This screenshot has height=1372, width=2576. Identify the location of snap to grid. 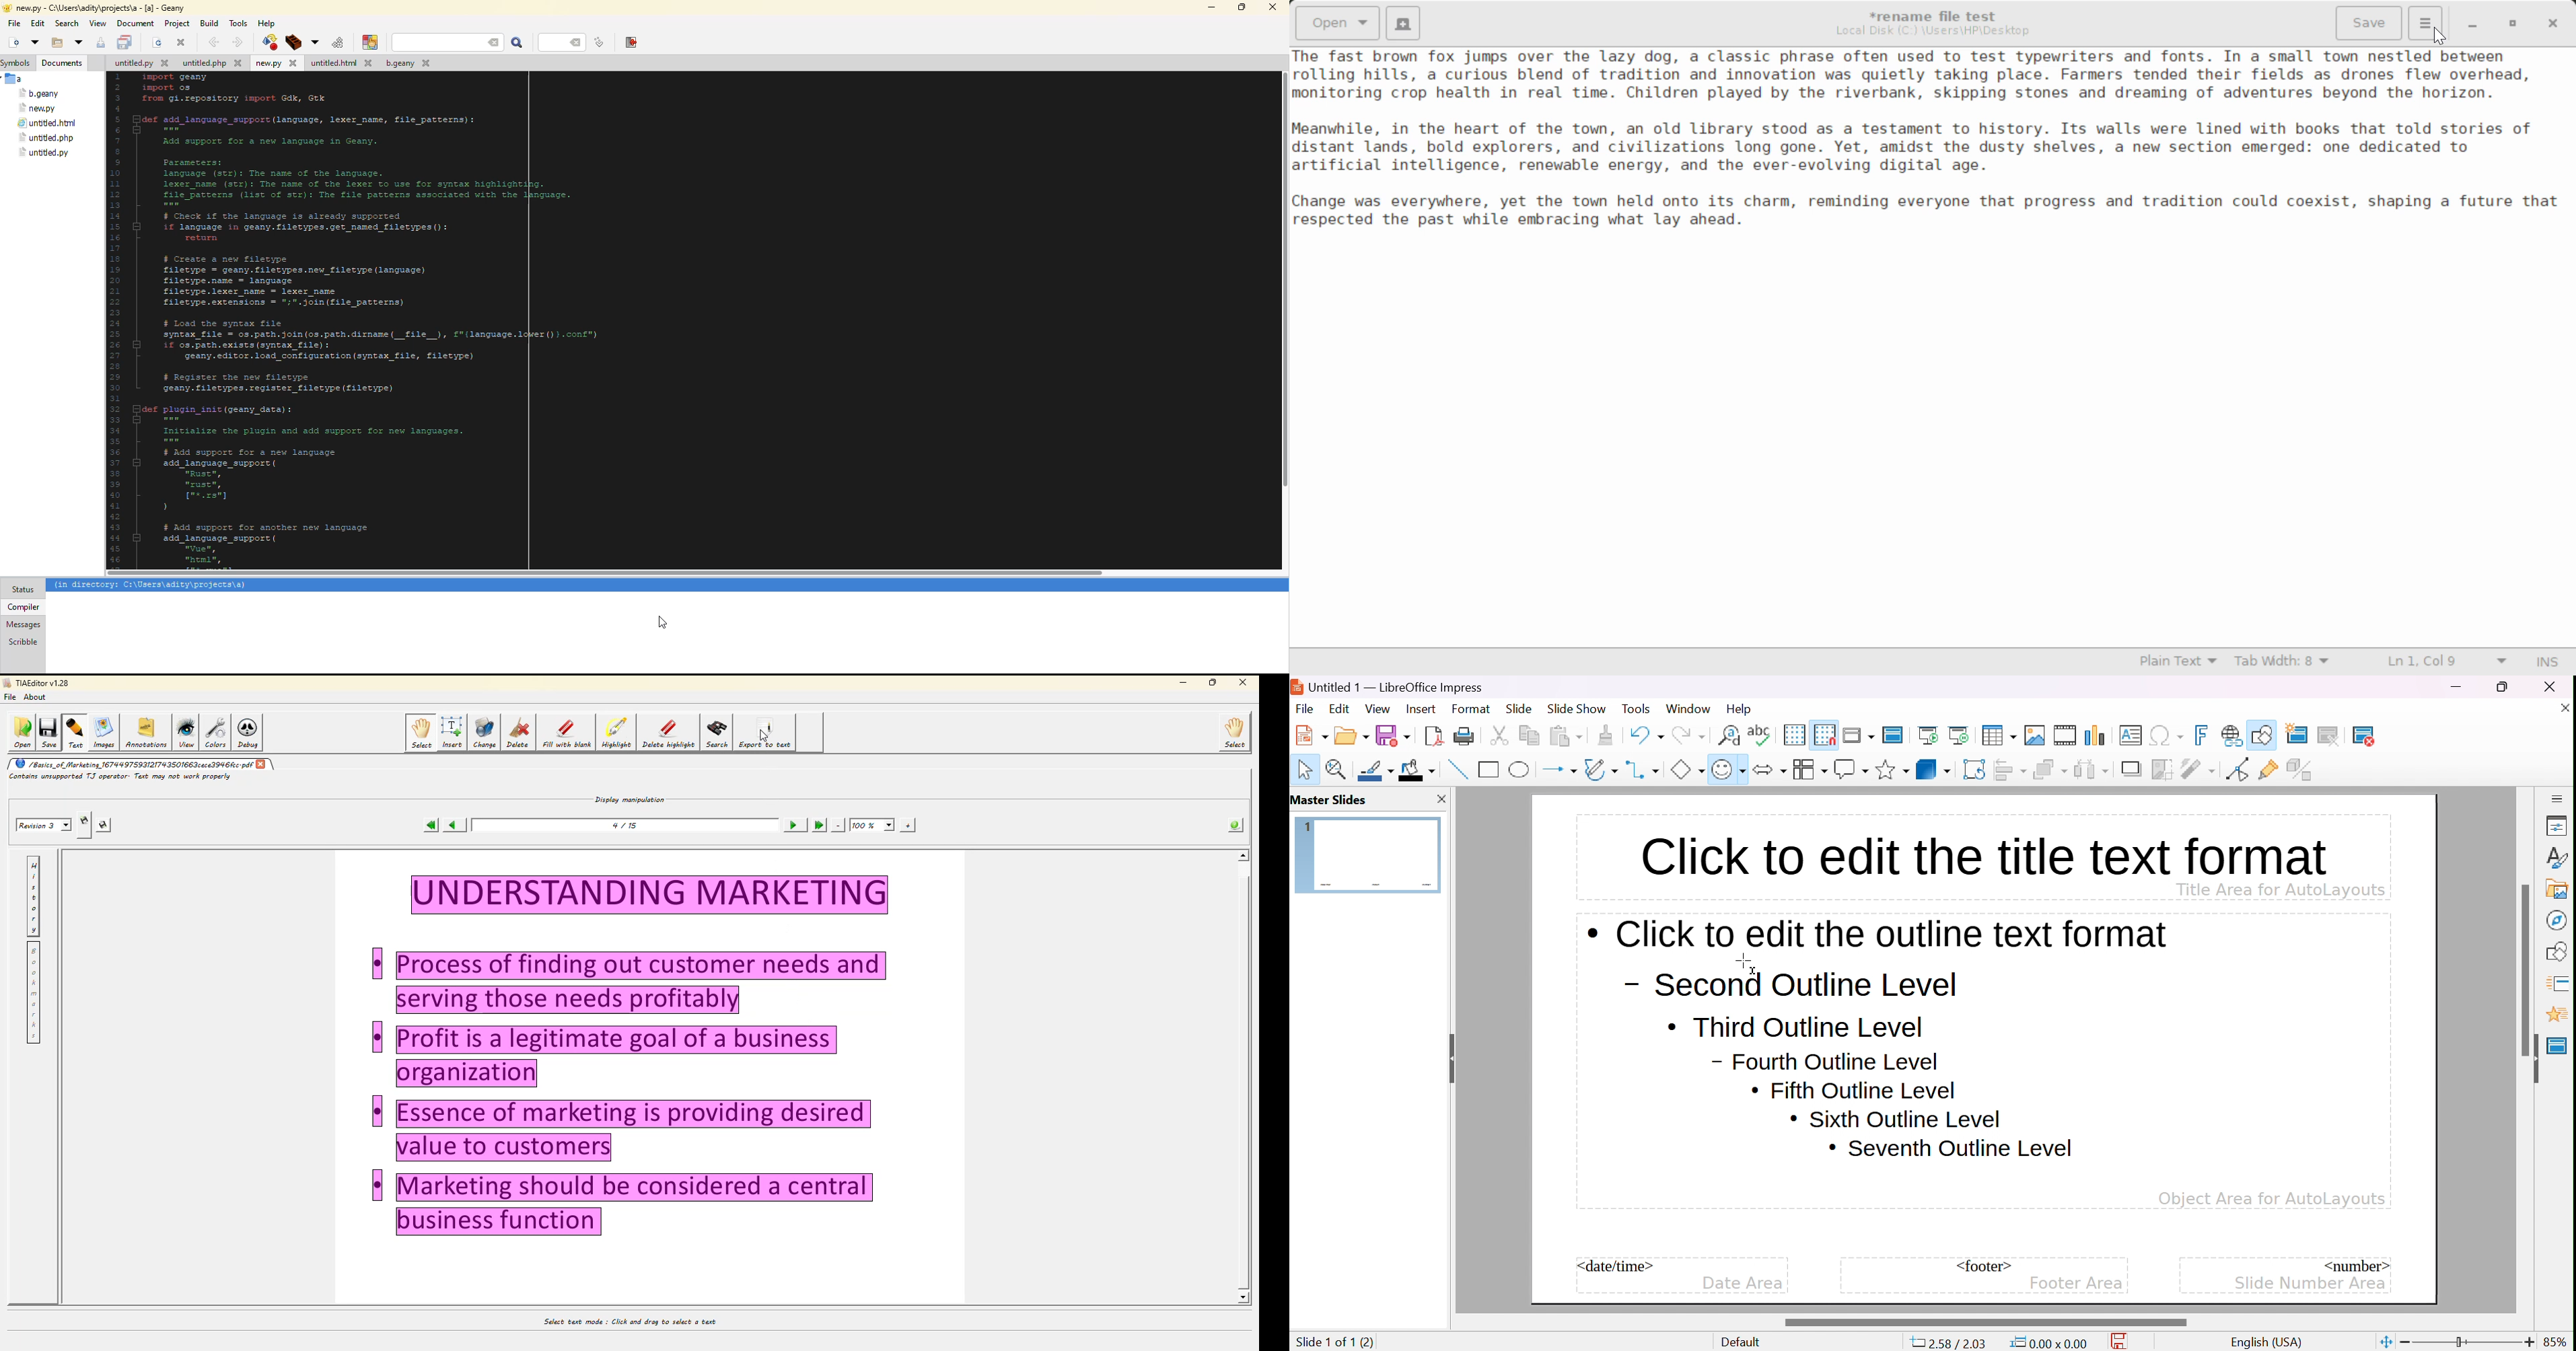
(1825, 733).